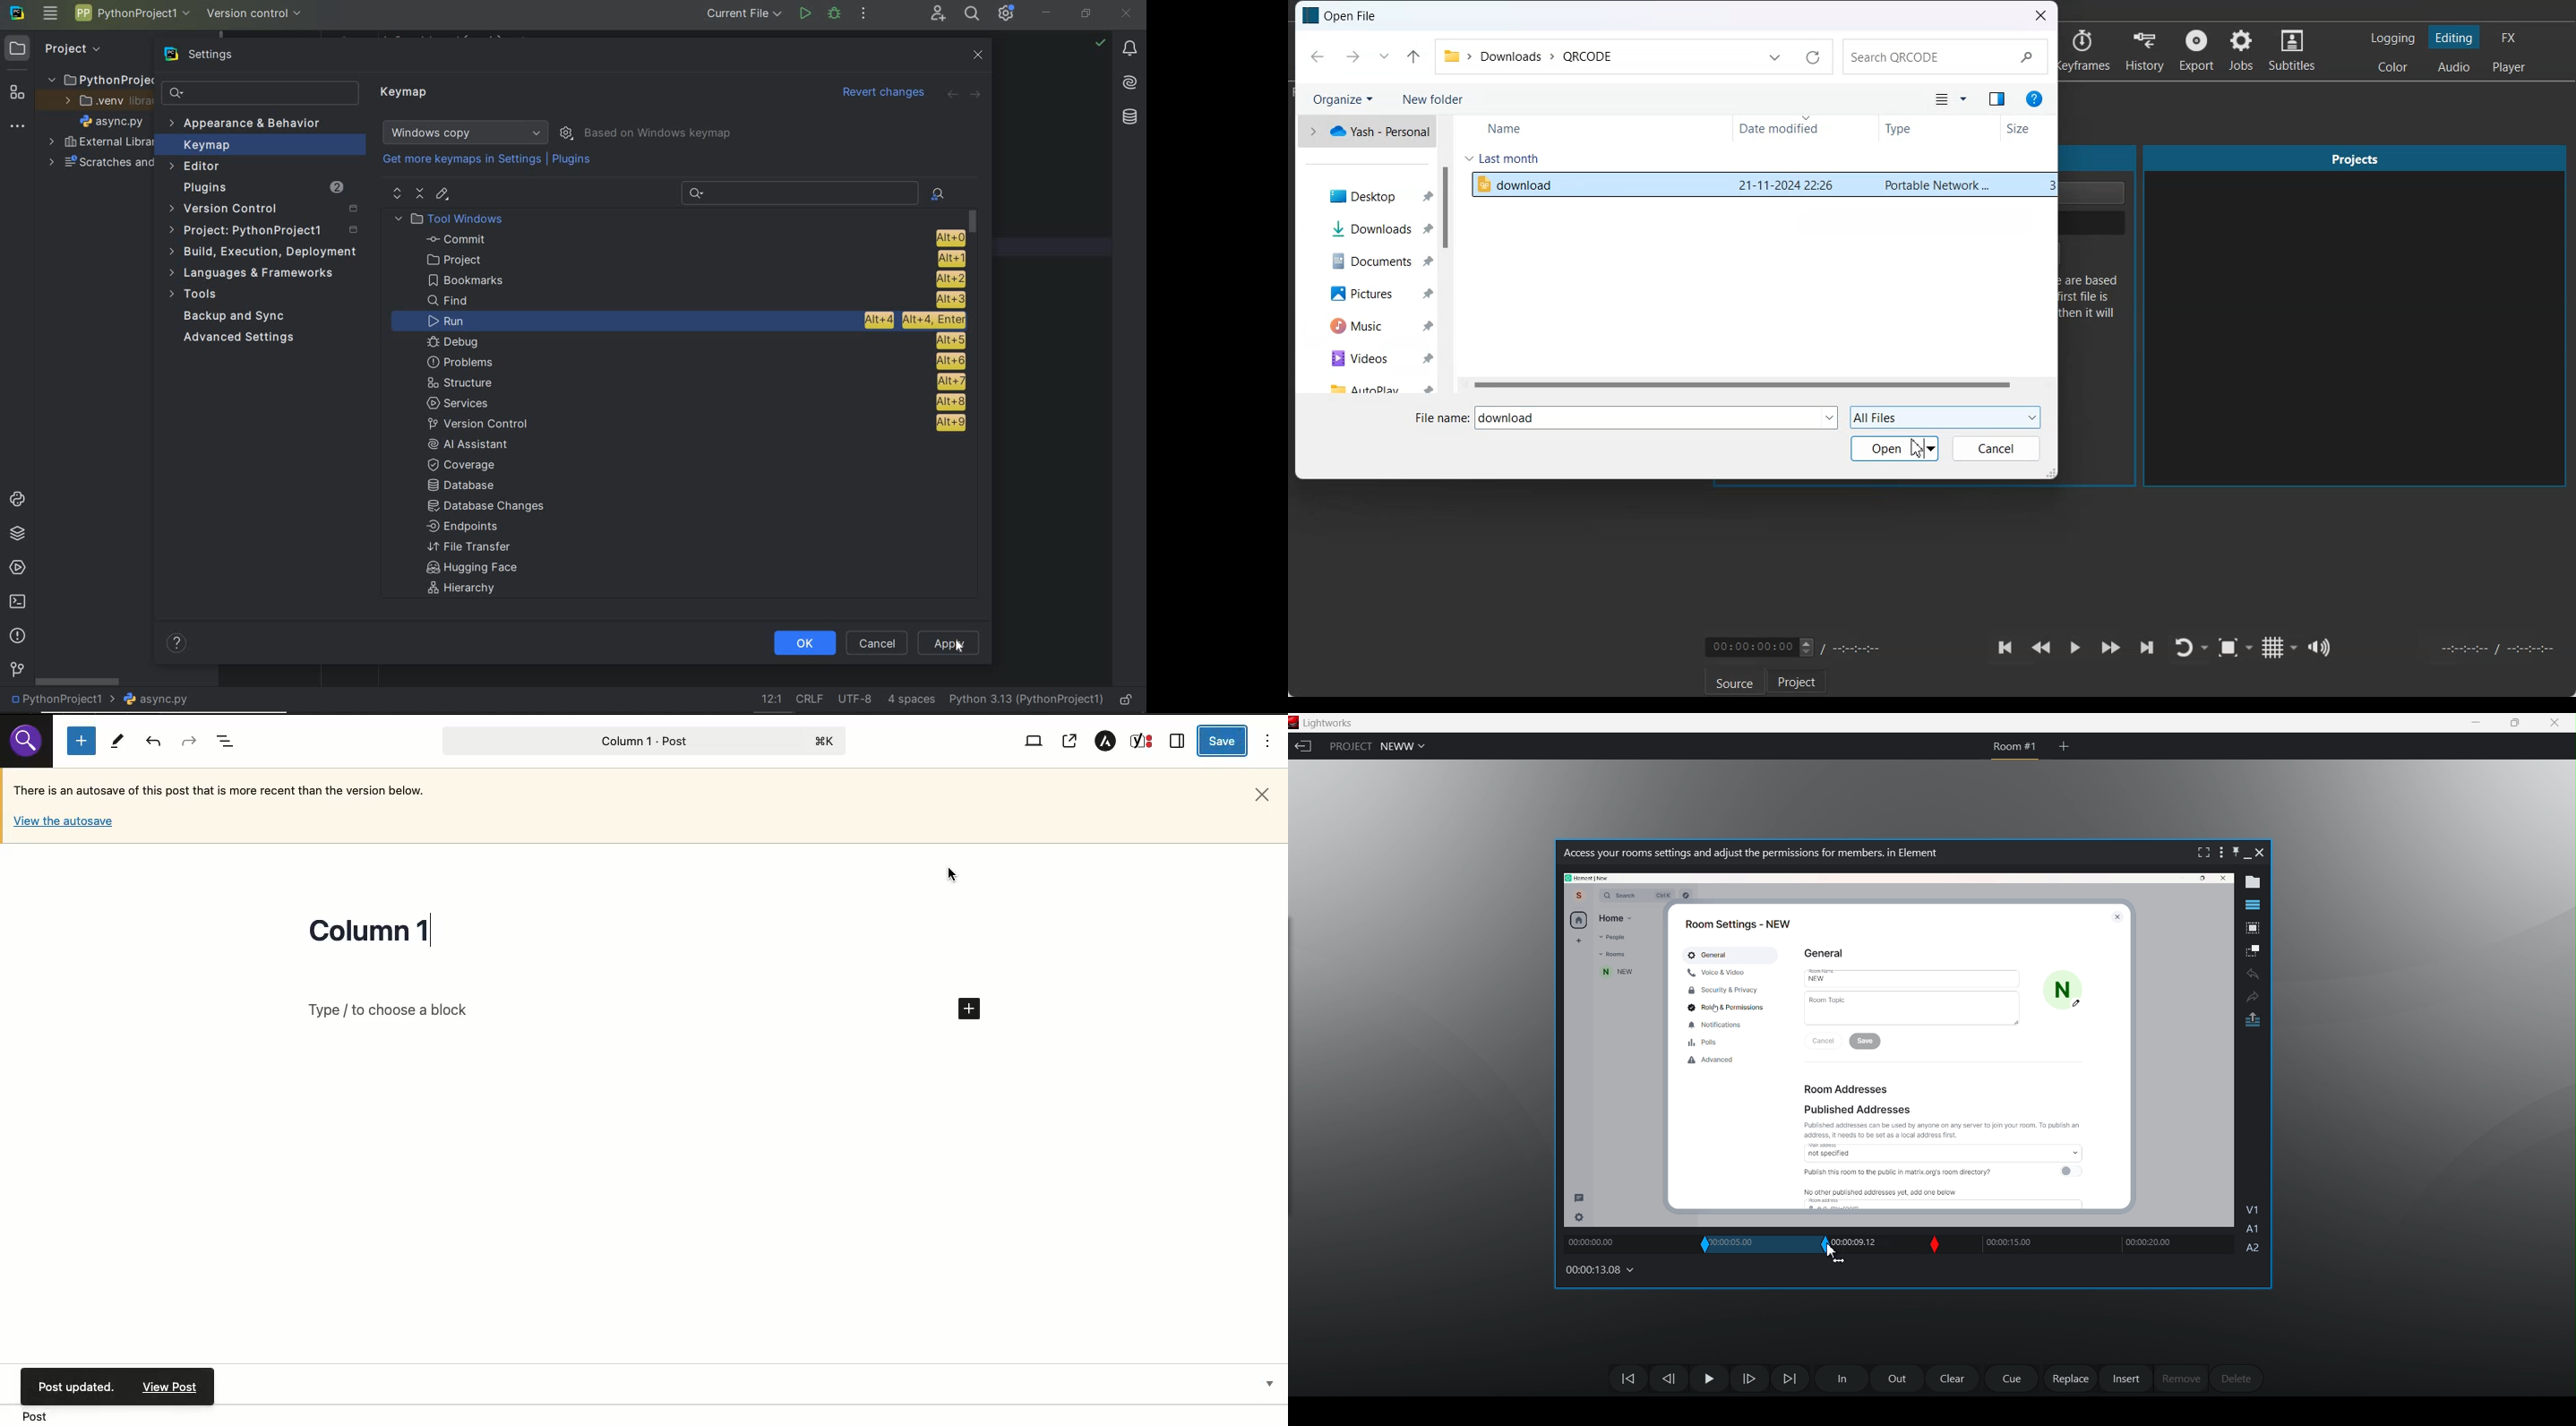 This screenshot has width=2576, height=1428. I want to click on Refresh, so click(1812, 58).